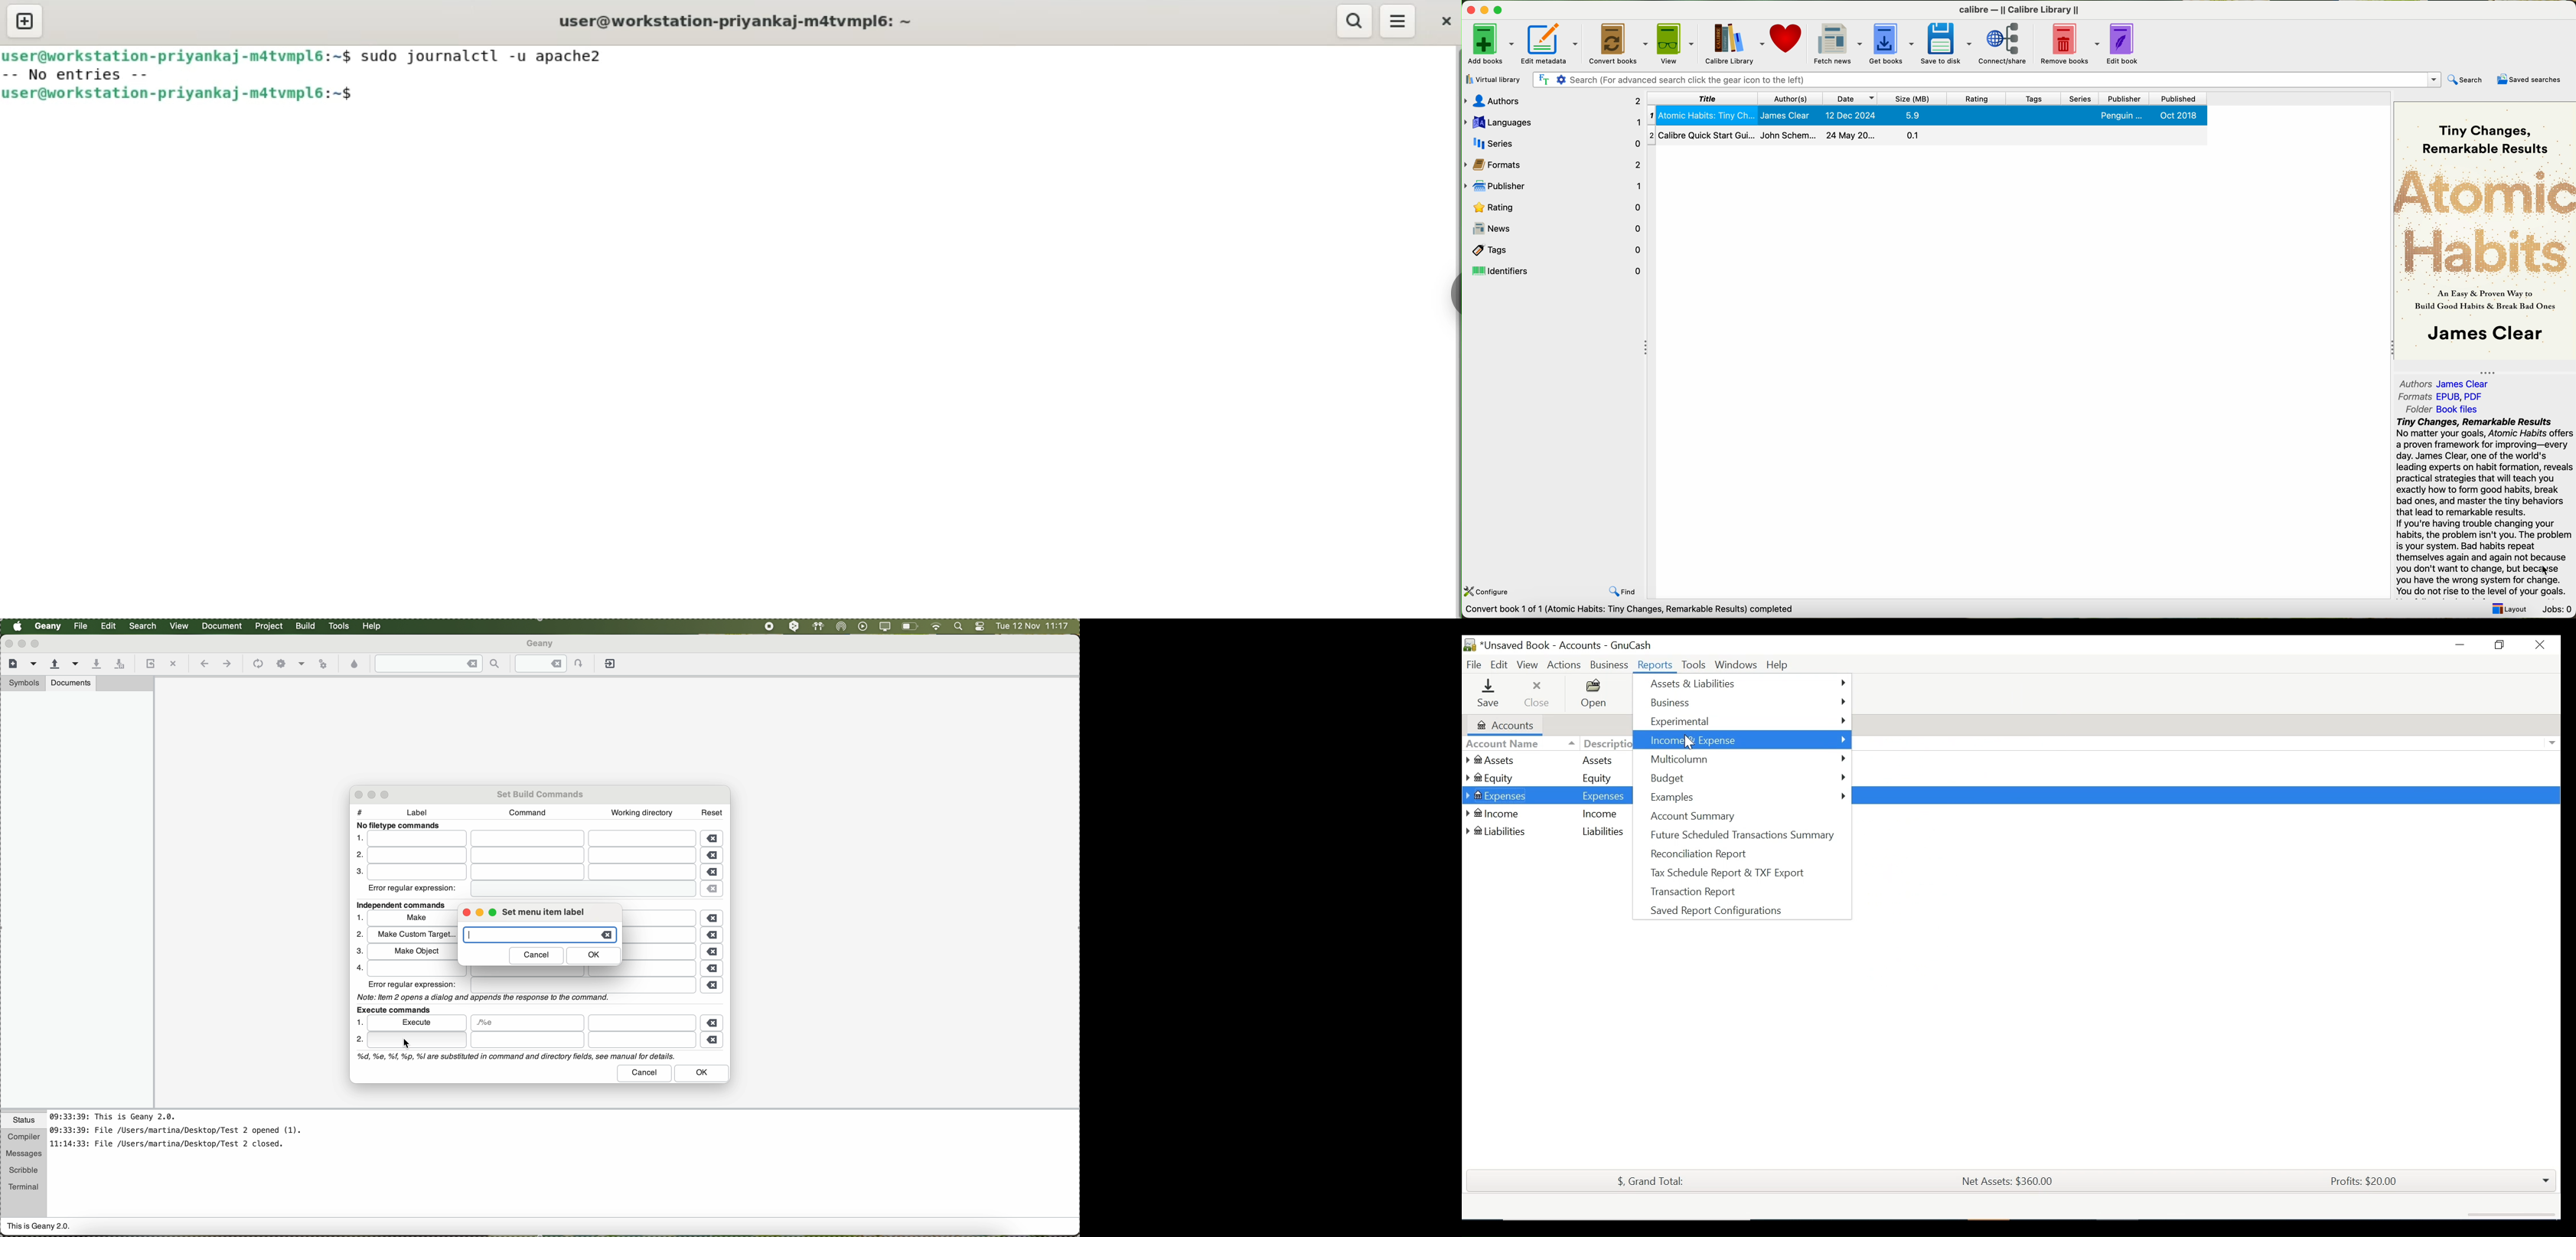 The image size is (2576, 1260). I want to click on file, so click(582, 1040).